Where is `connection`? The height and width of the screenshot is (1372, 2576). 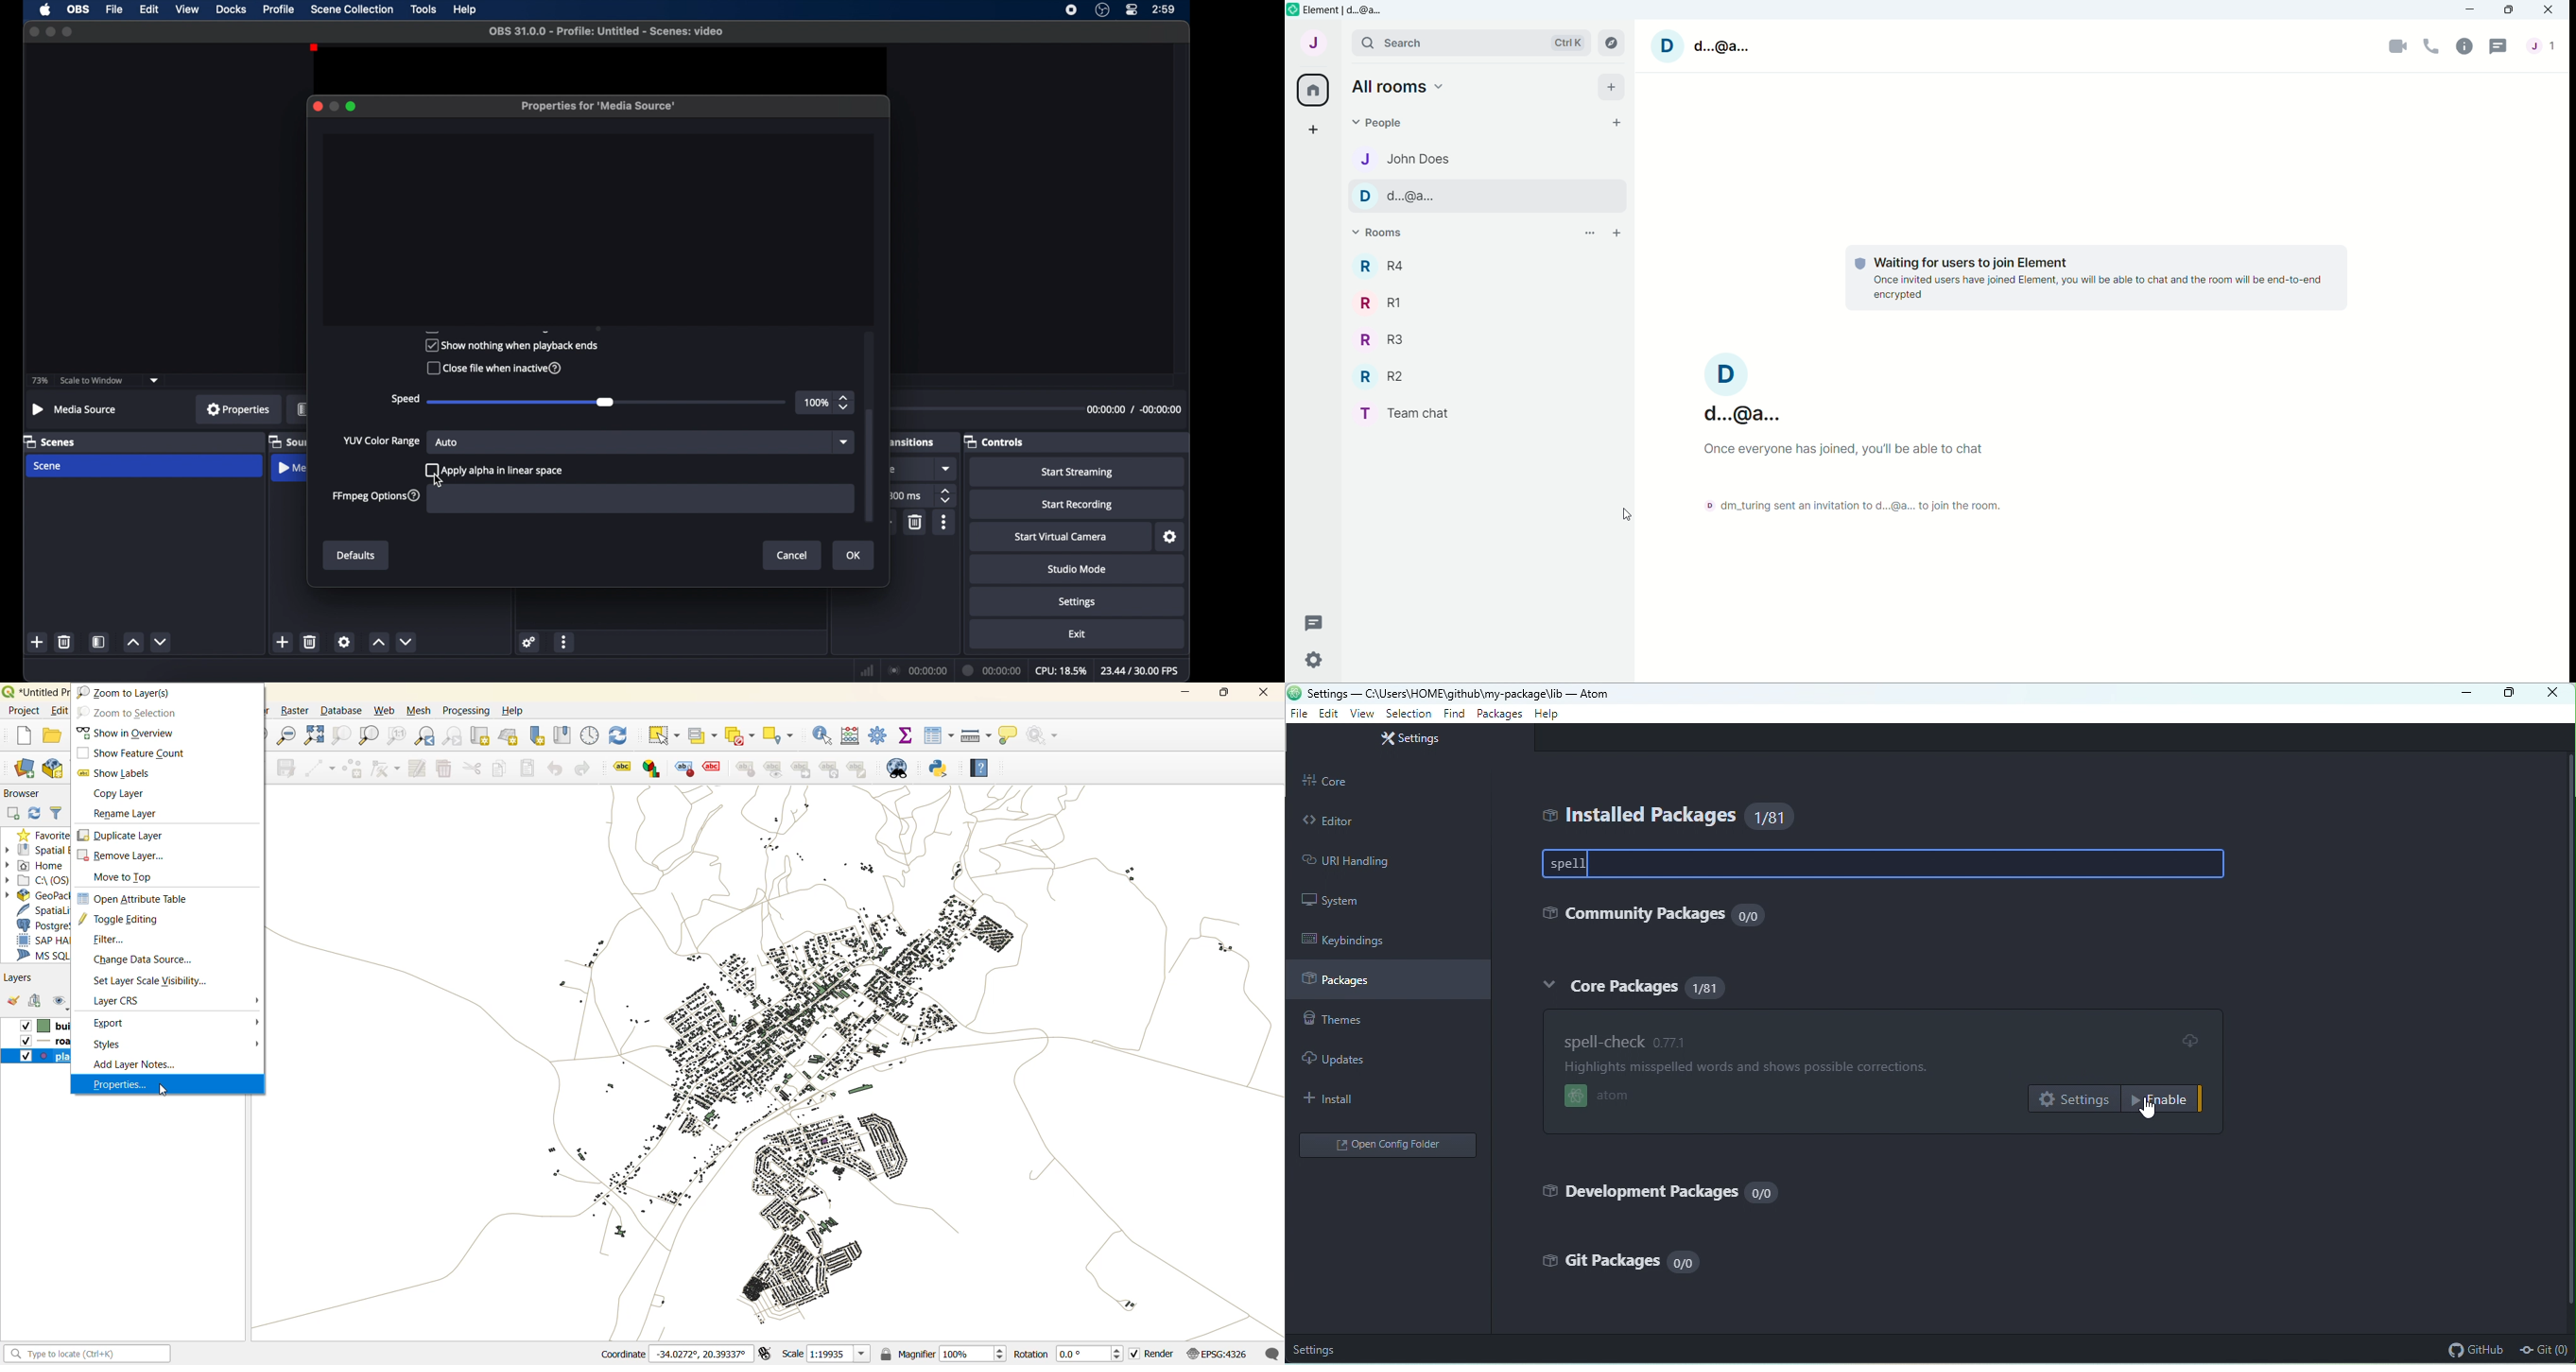
connection is located at coordinates (917, 671).